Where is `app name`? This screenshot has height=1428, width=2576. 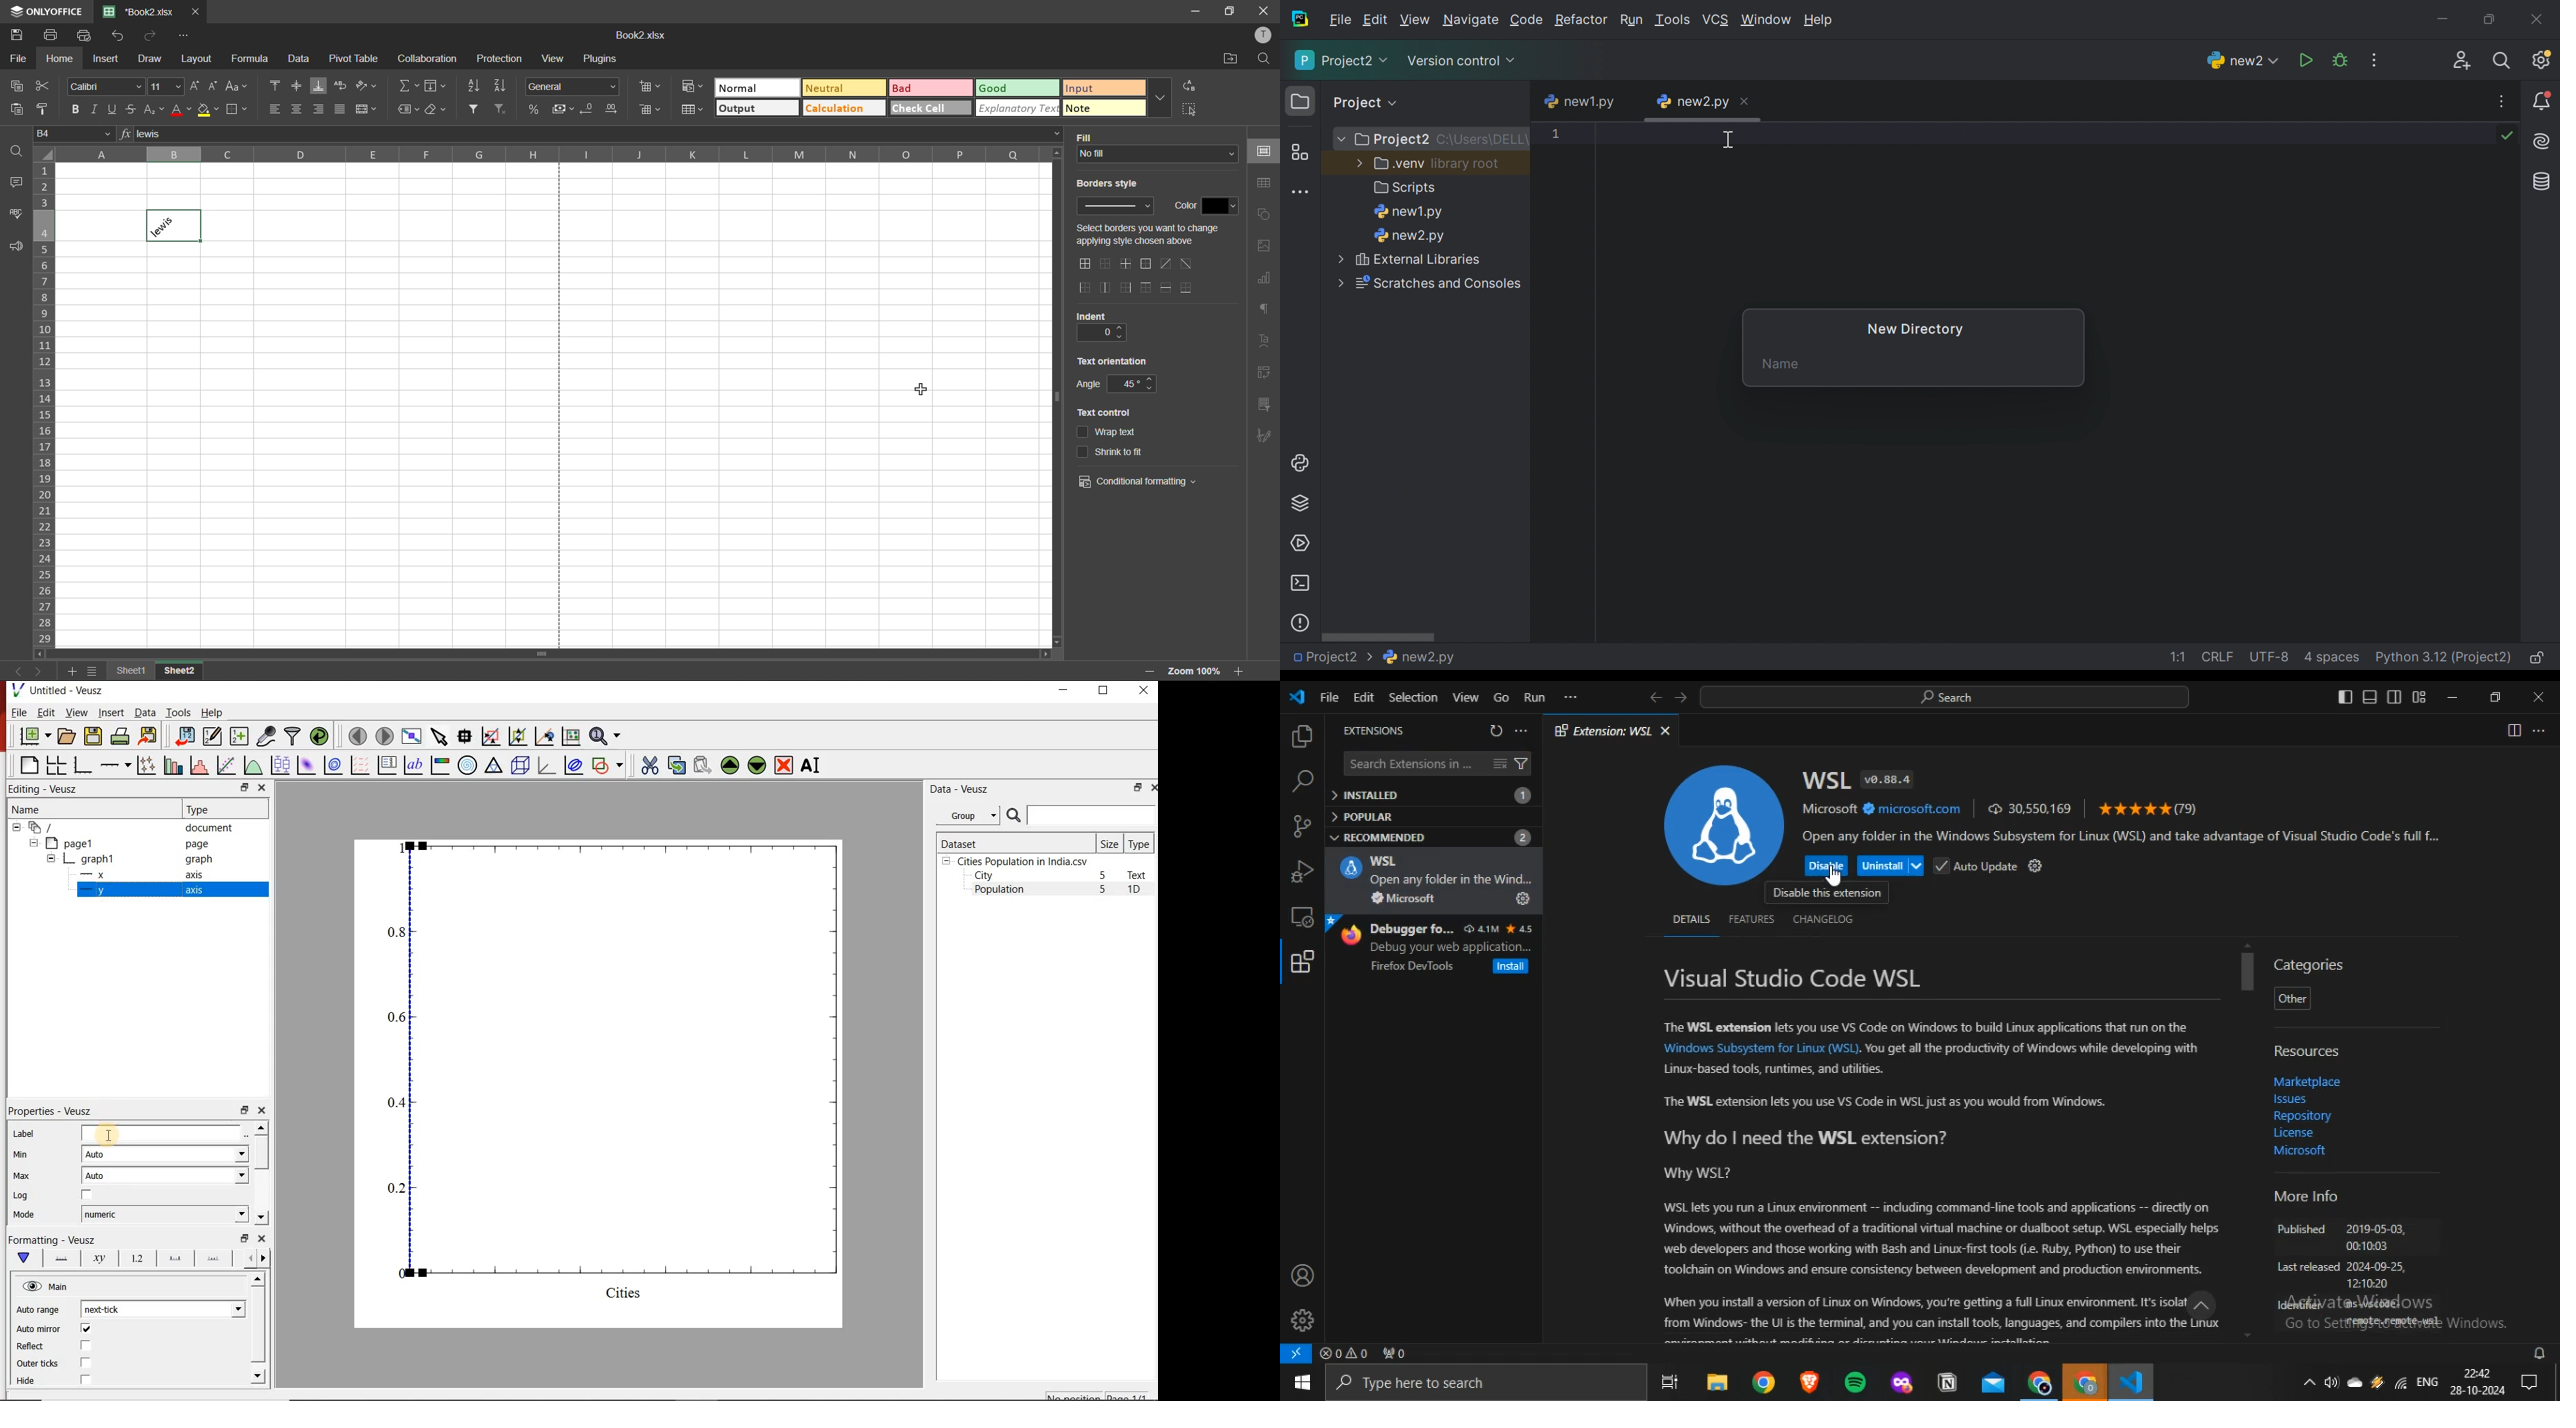
app name is located at coordinates (47, 11).